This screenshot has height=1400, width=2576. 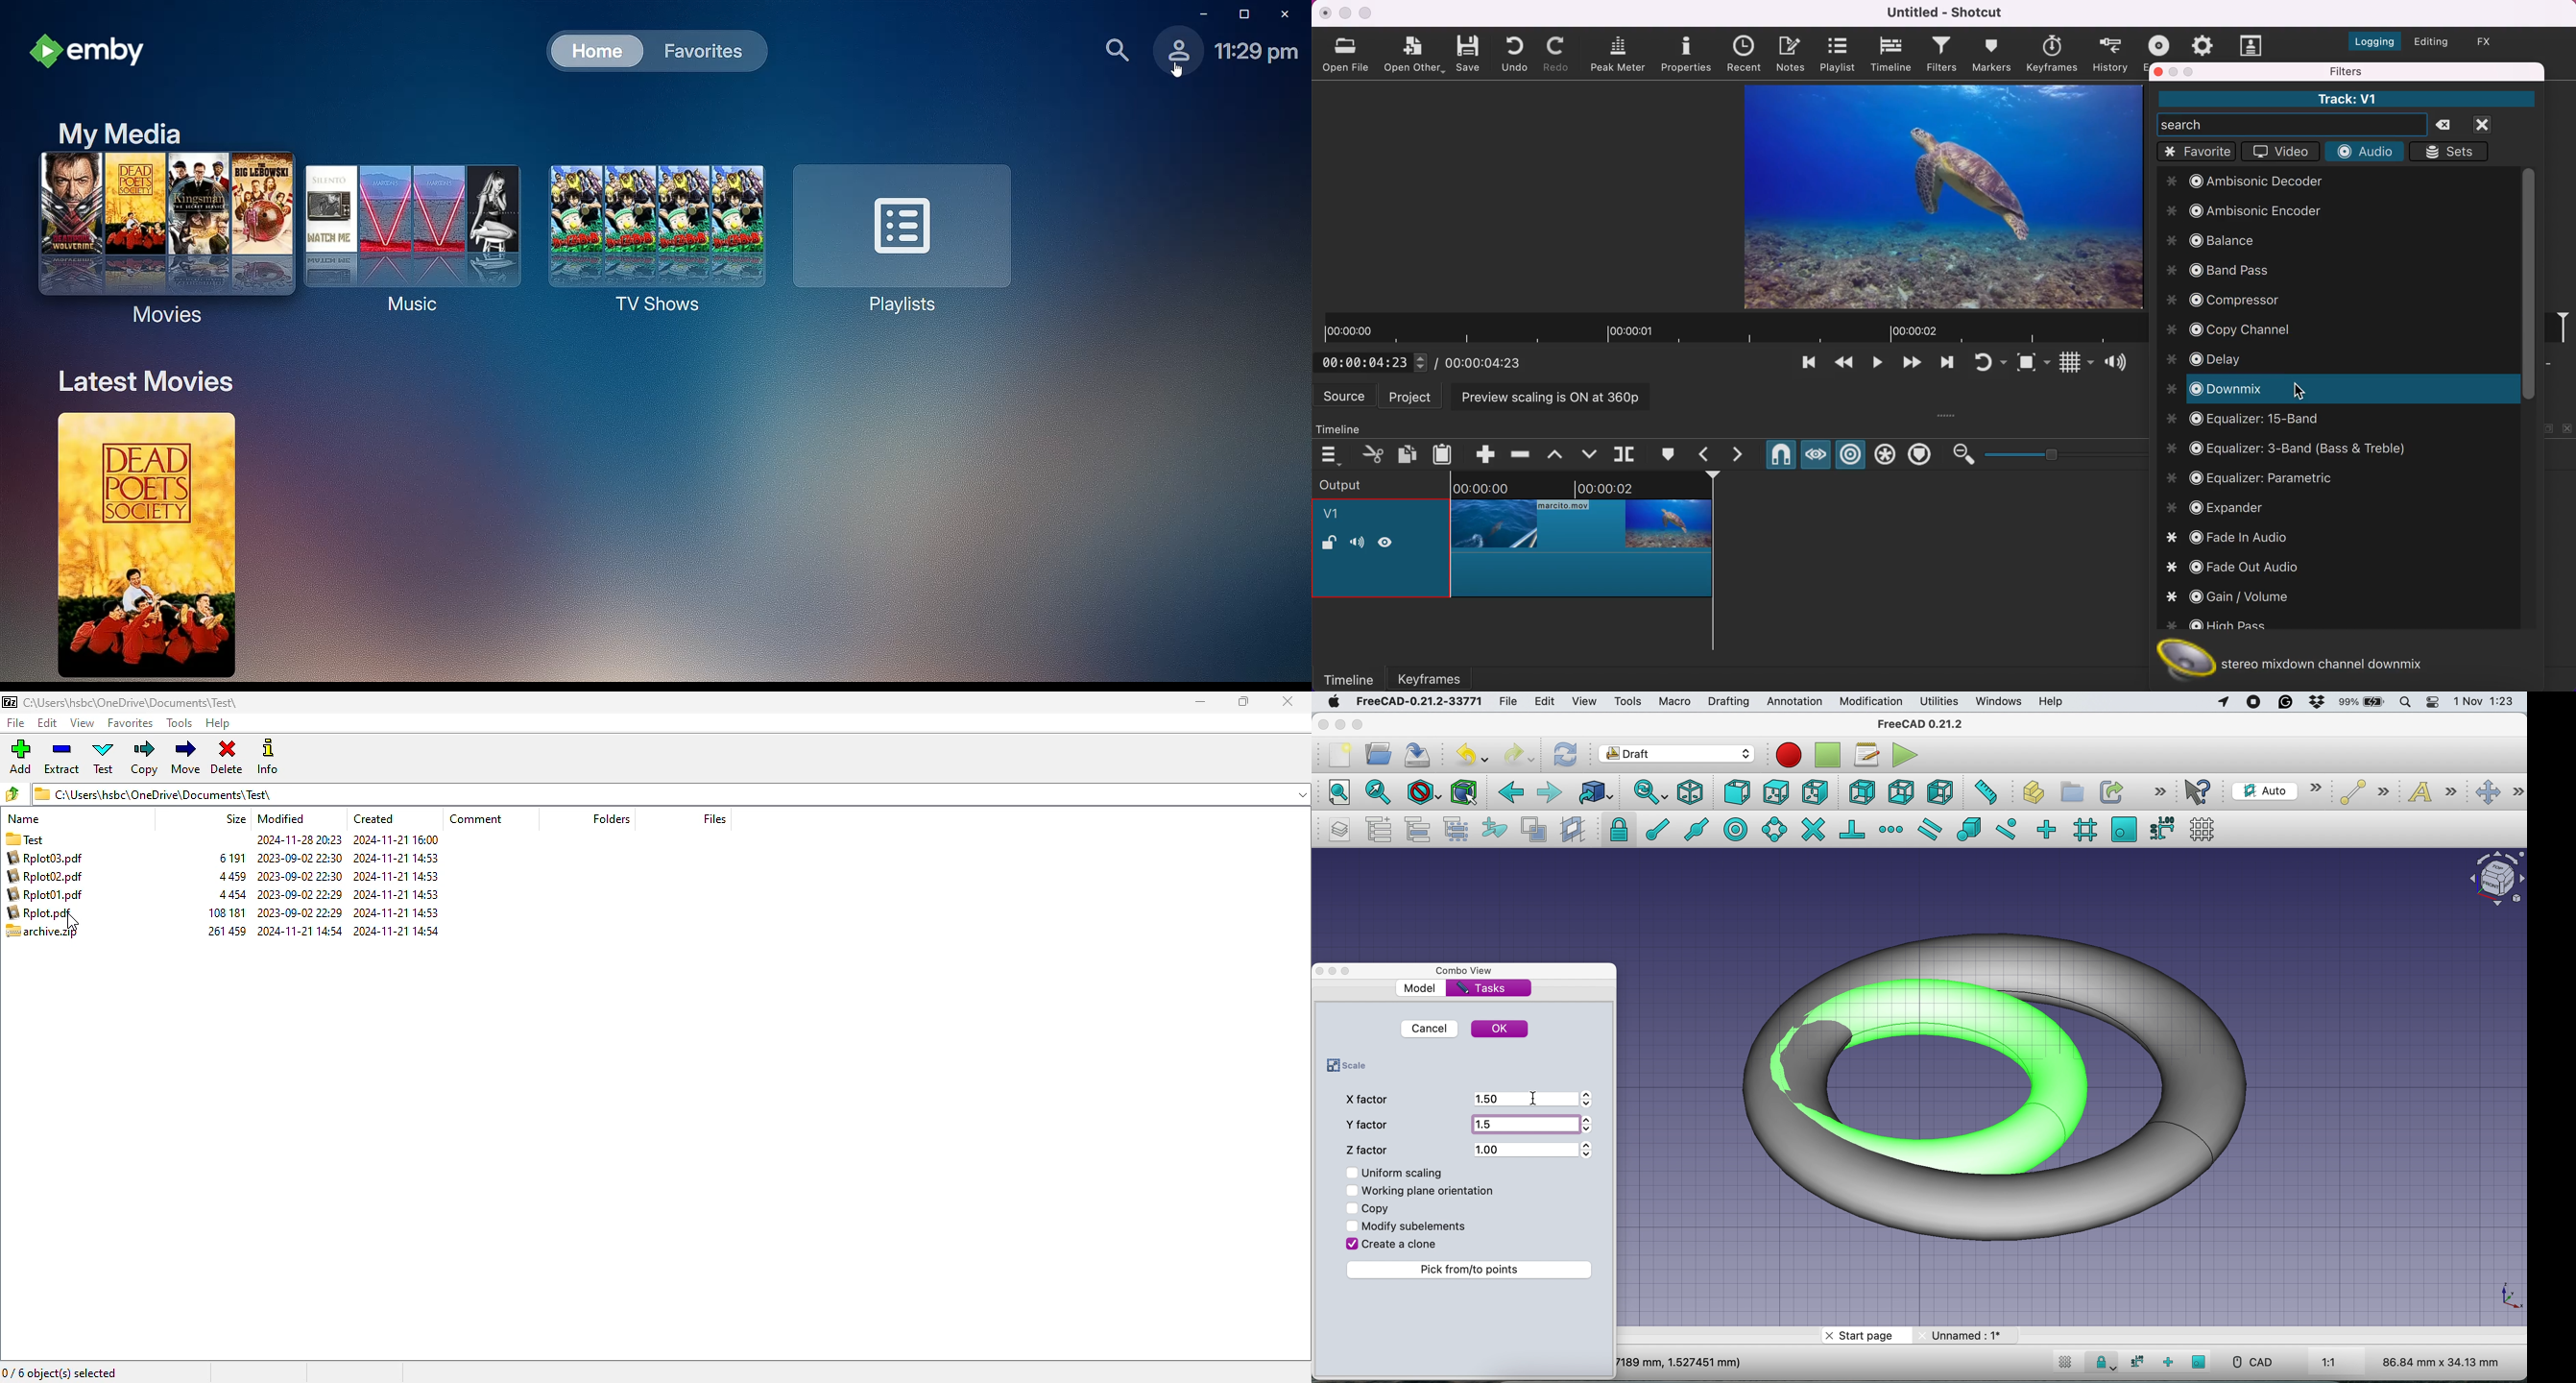 What do you see at coordinates (1867, 758) in the screenshot?
I see `macros` at bounding box center [1867, 758].